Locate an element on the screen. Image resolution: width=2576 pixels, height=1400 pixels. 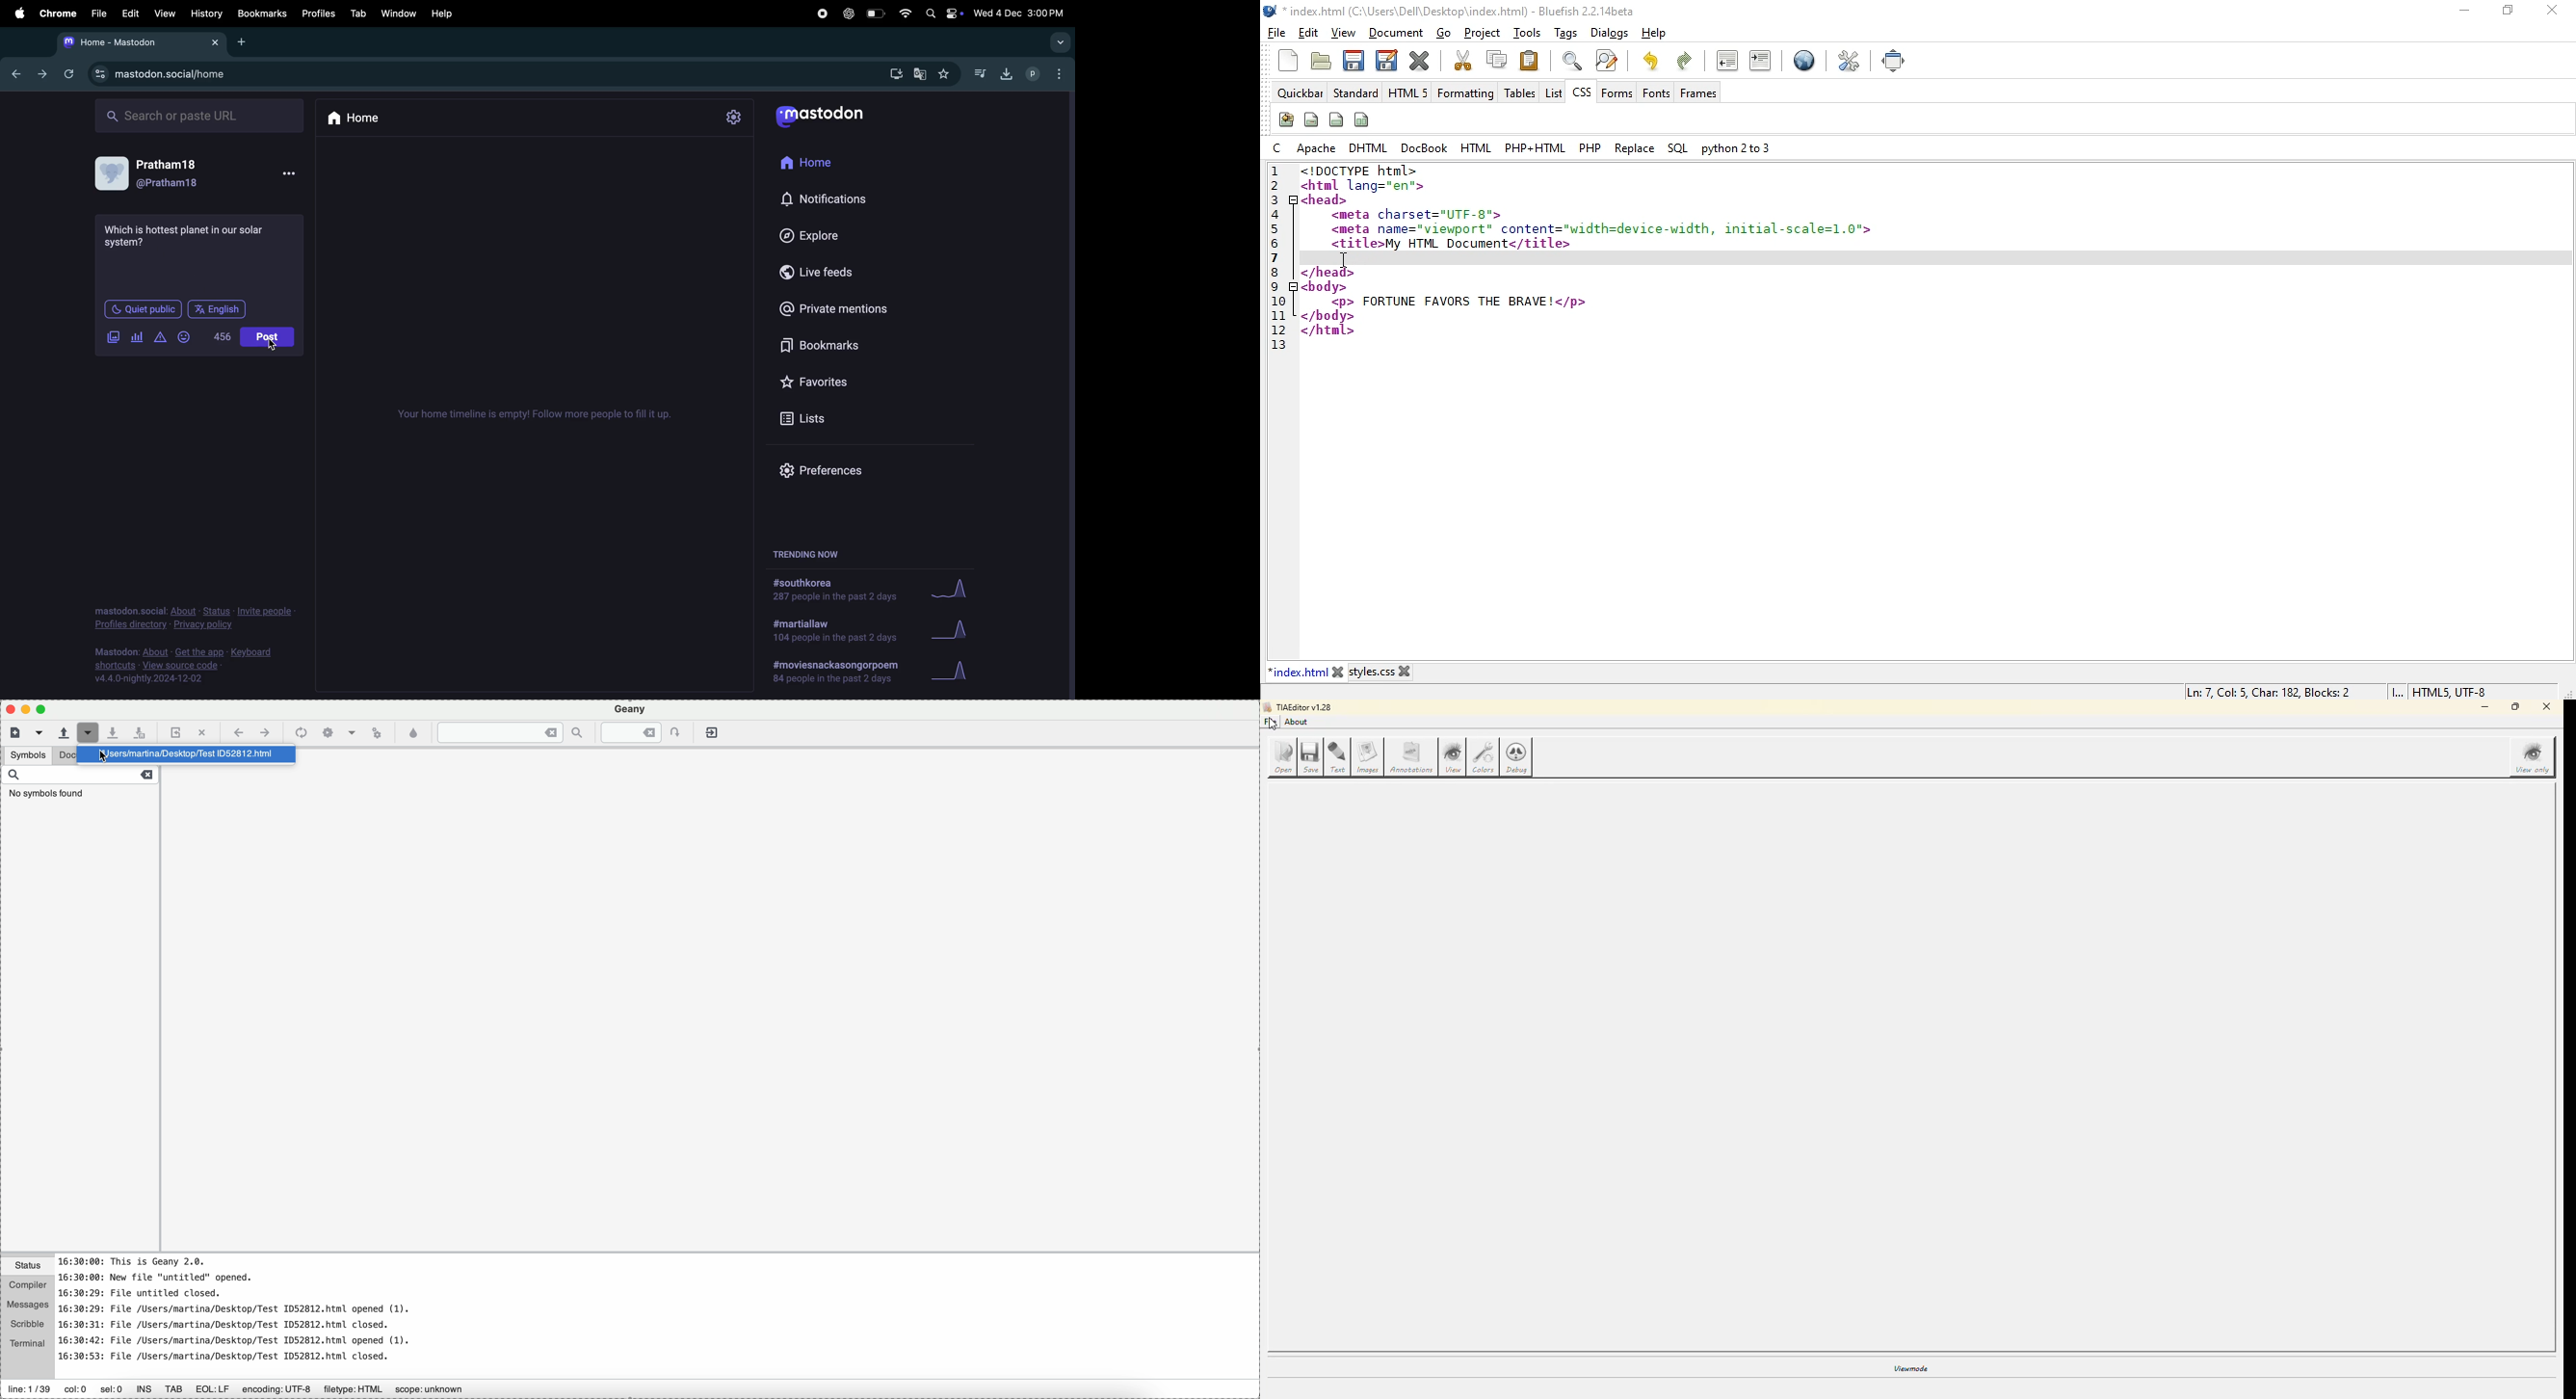
HTMLS, UTF-8 is located at coordinates (2450, 692).